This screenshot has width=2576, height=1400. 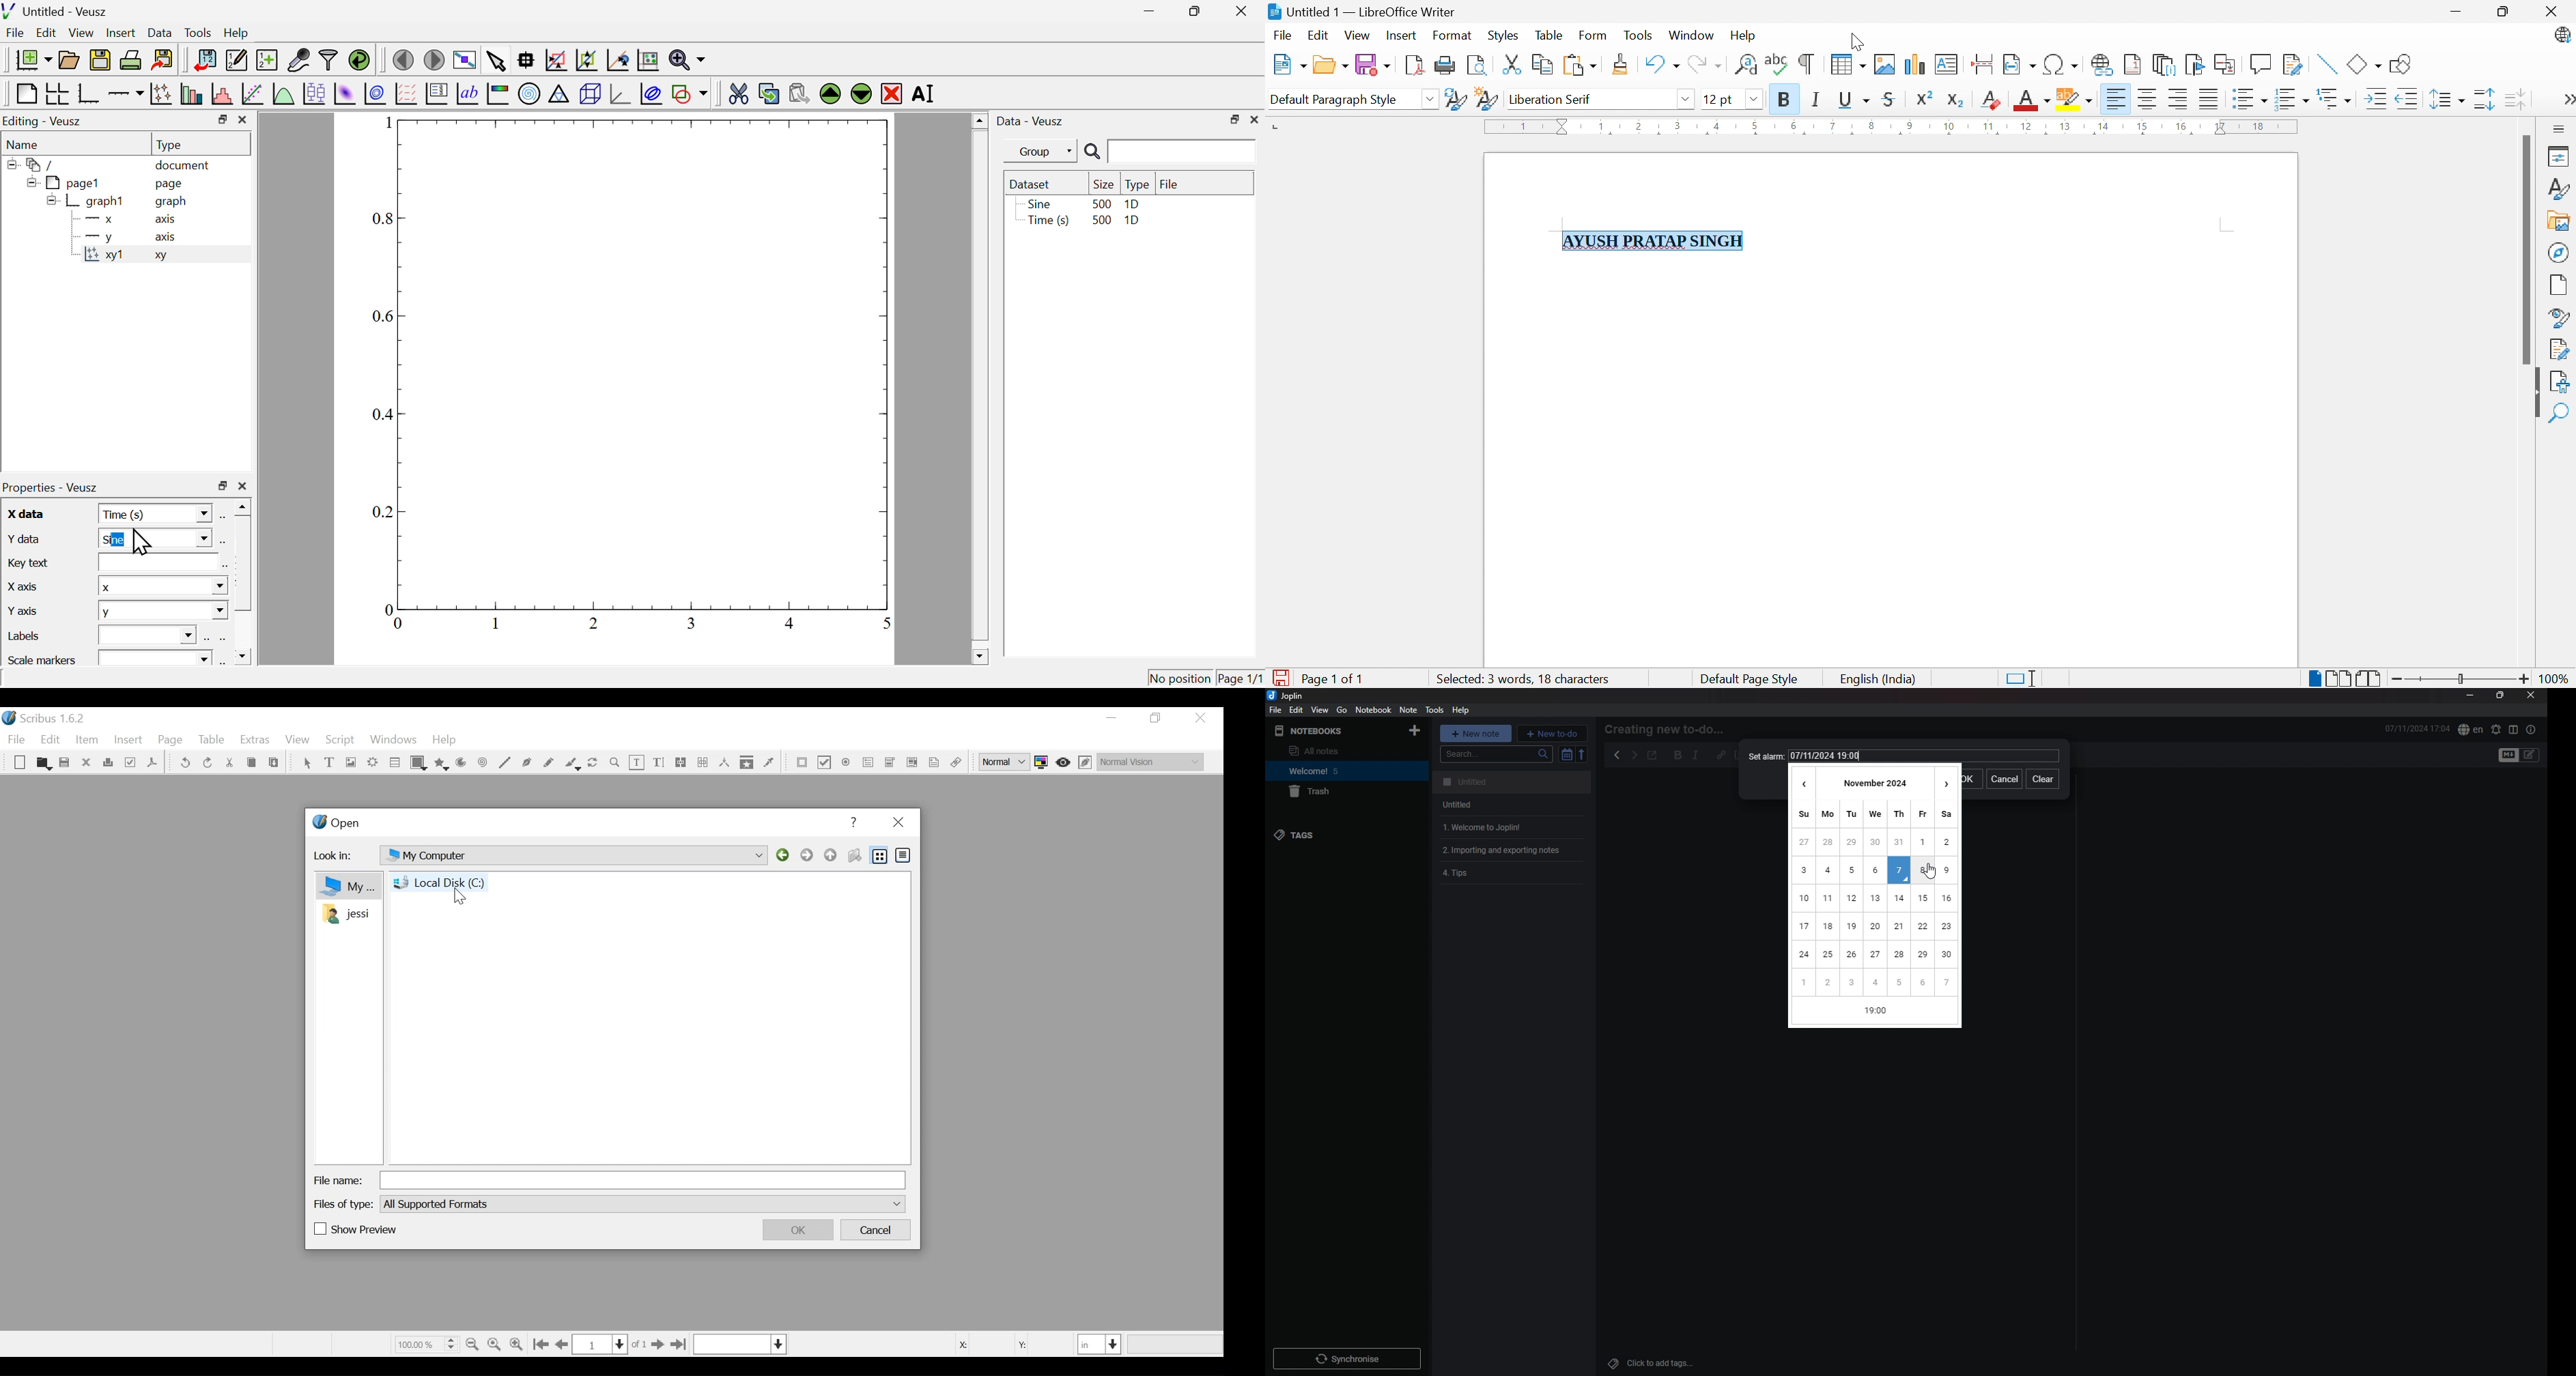 What do you see at coordinates (1034, 184) in the screenshot?
I see `dataset` at bounding box center [1034, 184].